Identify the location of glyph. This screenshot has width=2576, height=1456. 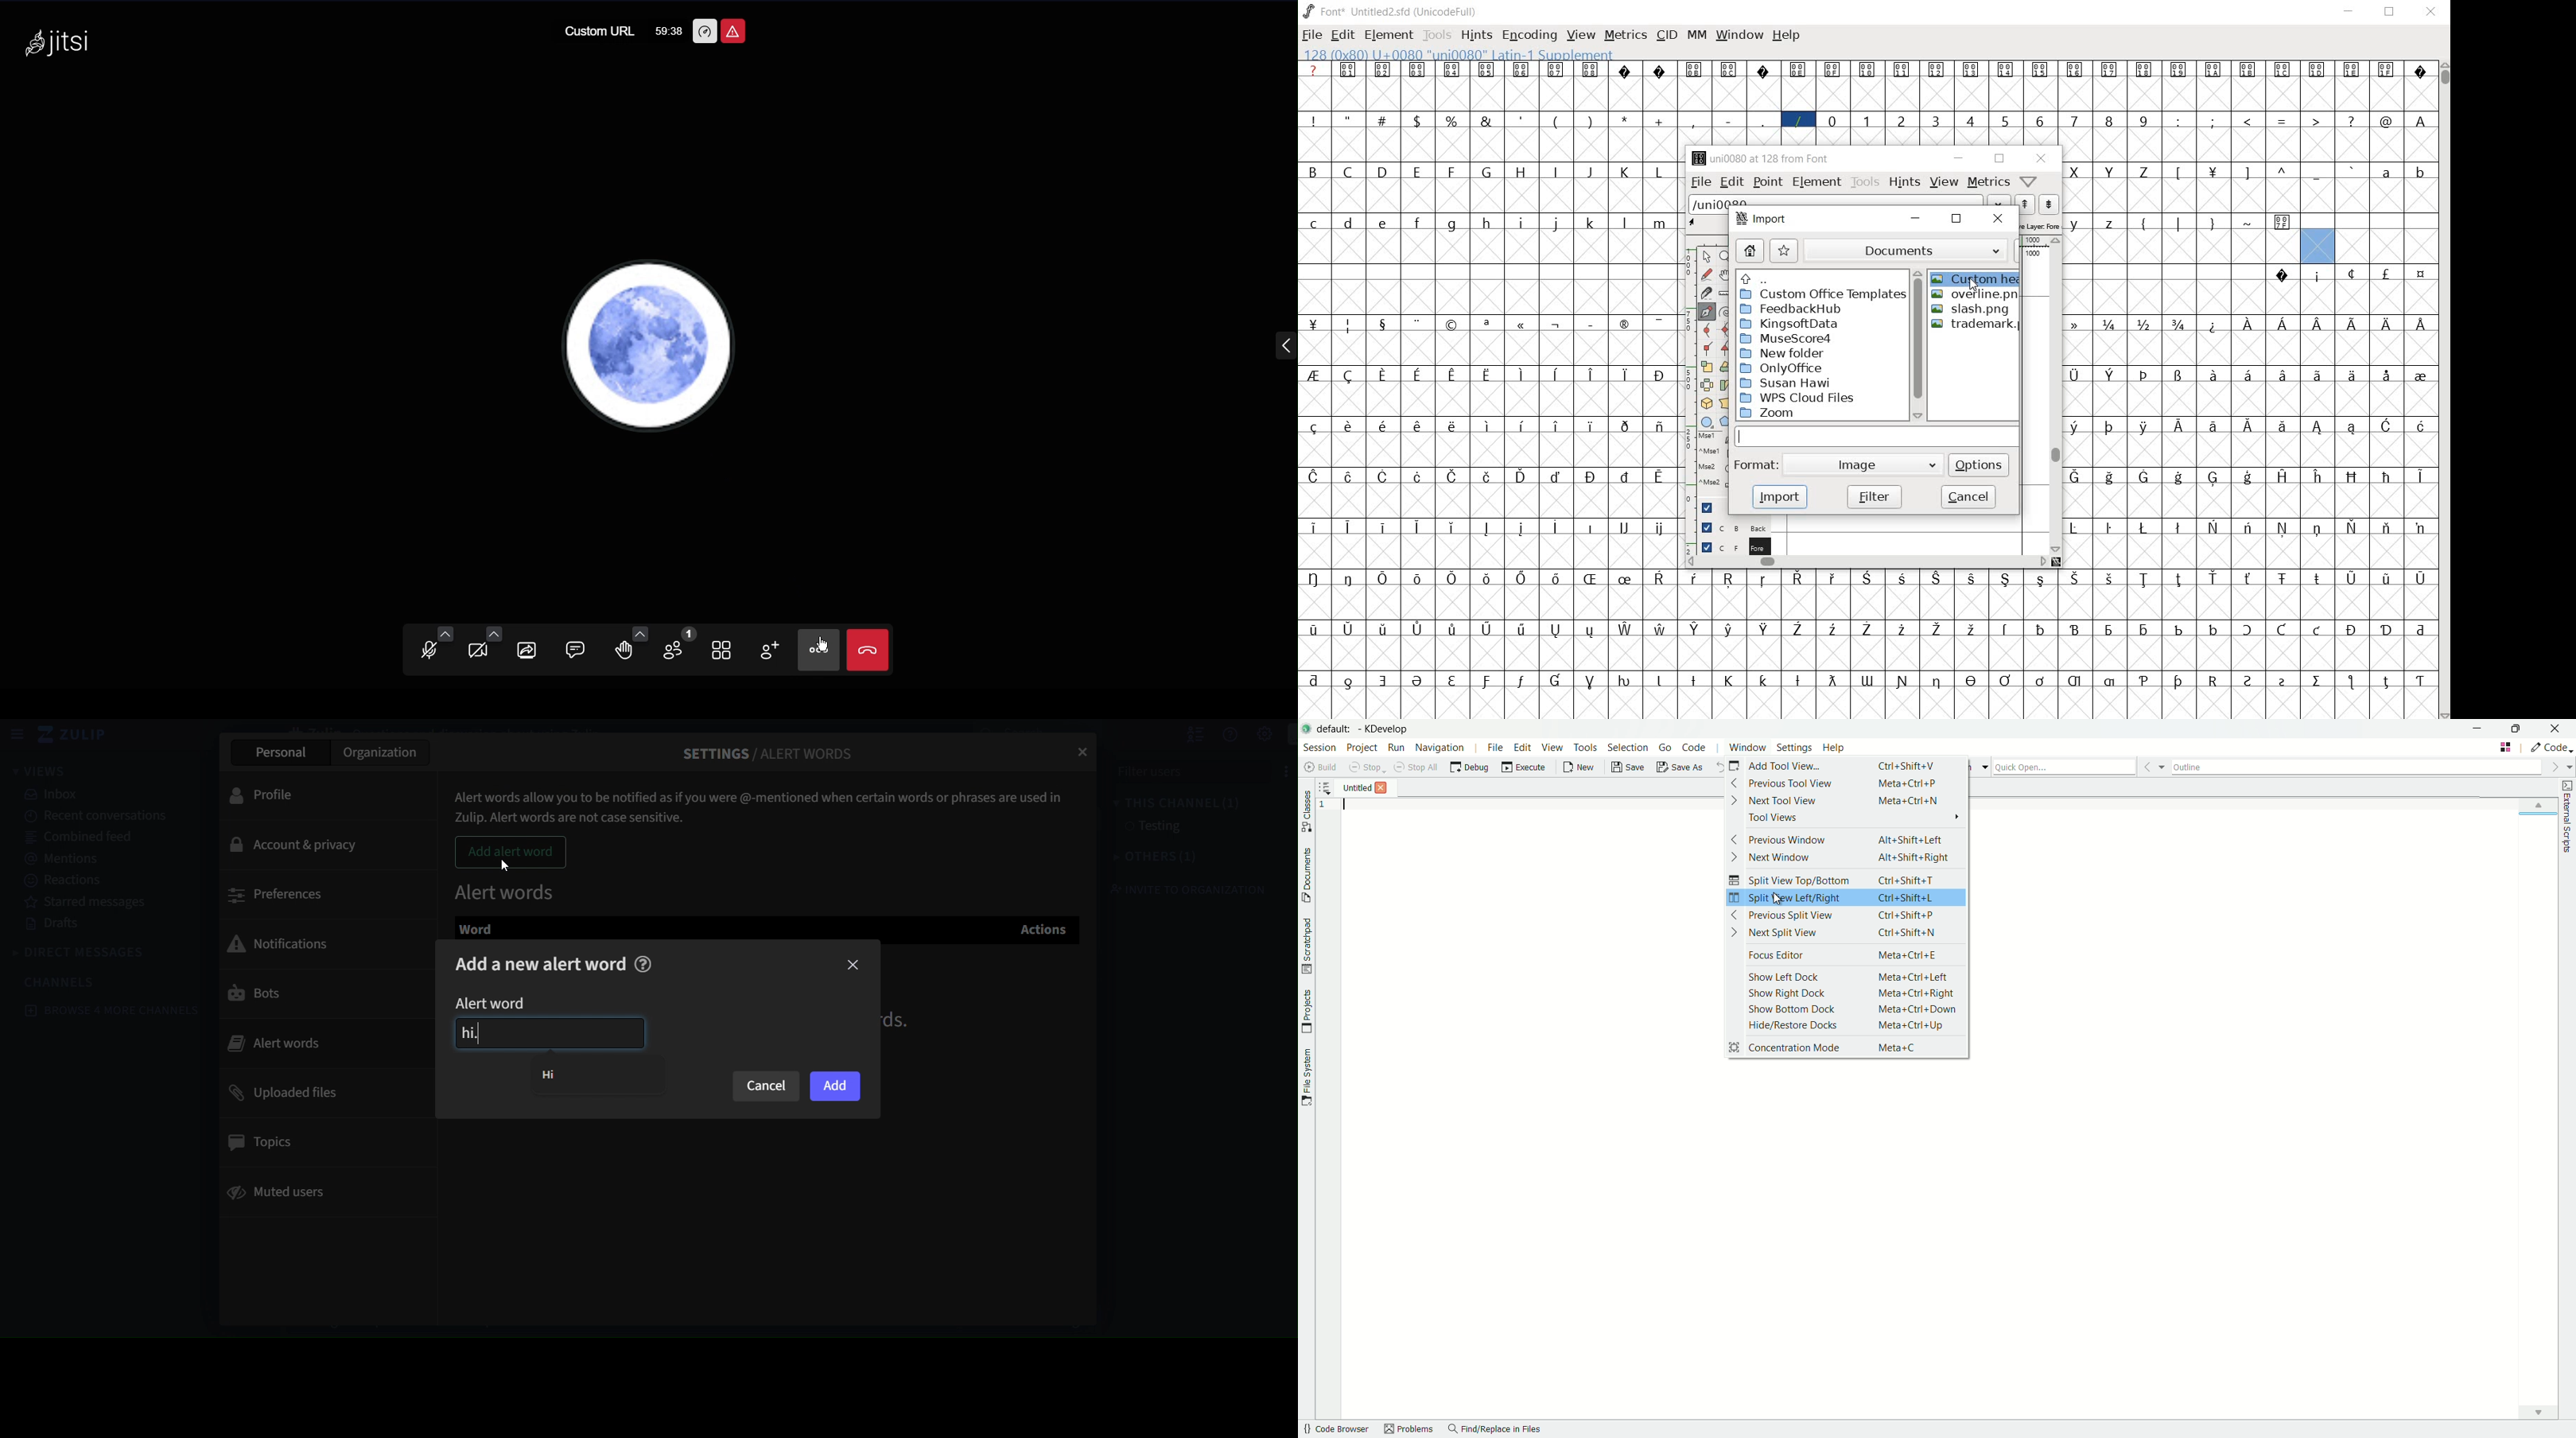
(2074, 172).